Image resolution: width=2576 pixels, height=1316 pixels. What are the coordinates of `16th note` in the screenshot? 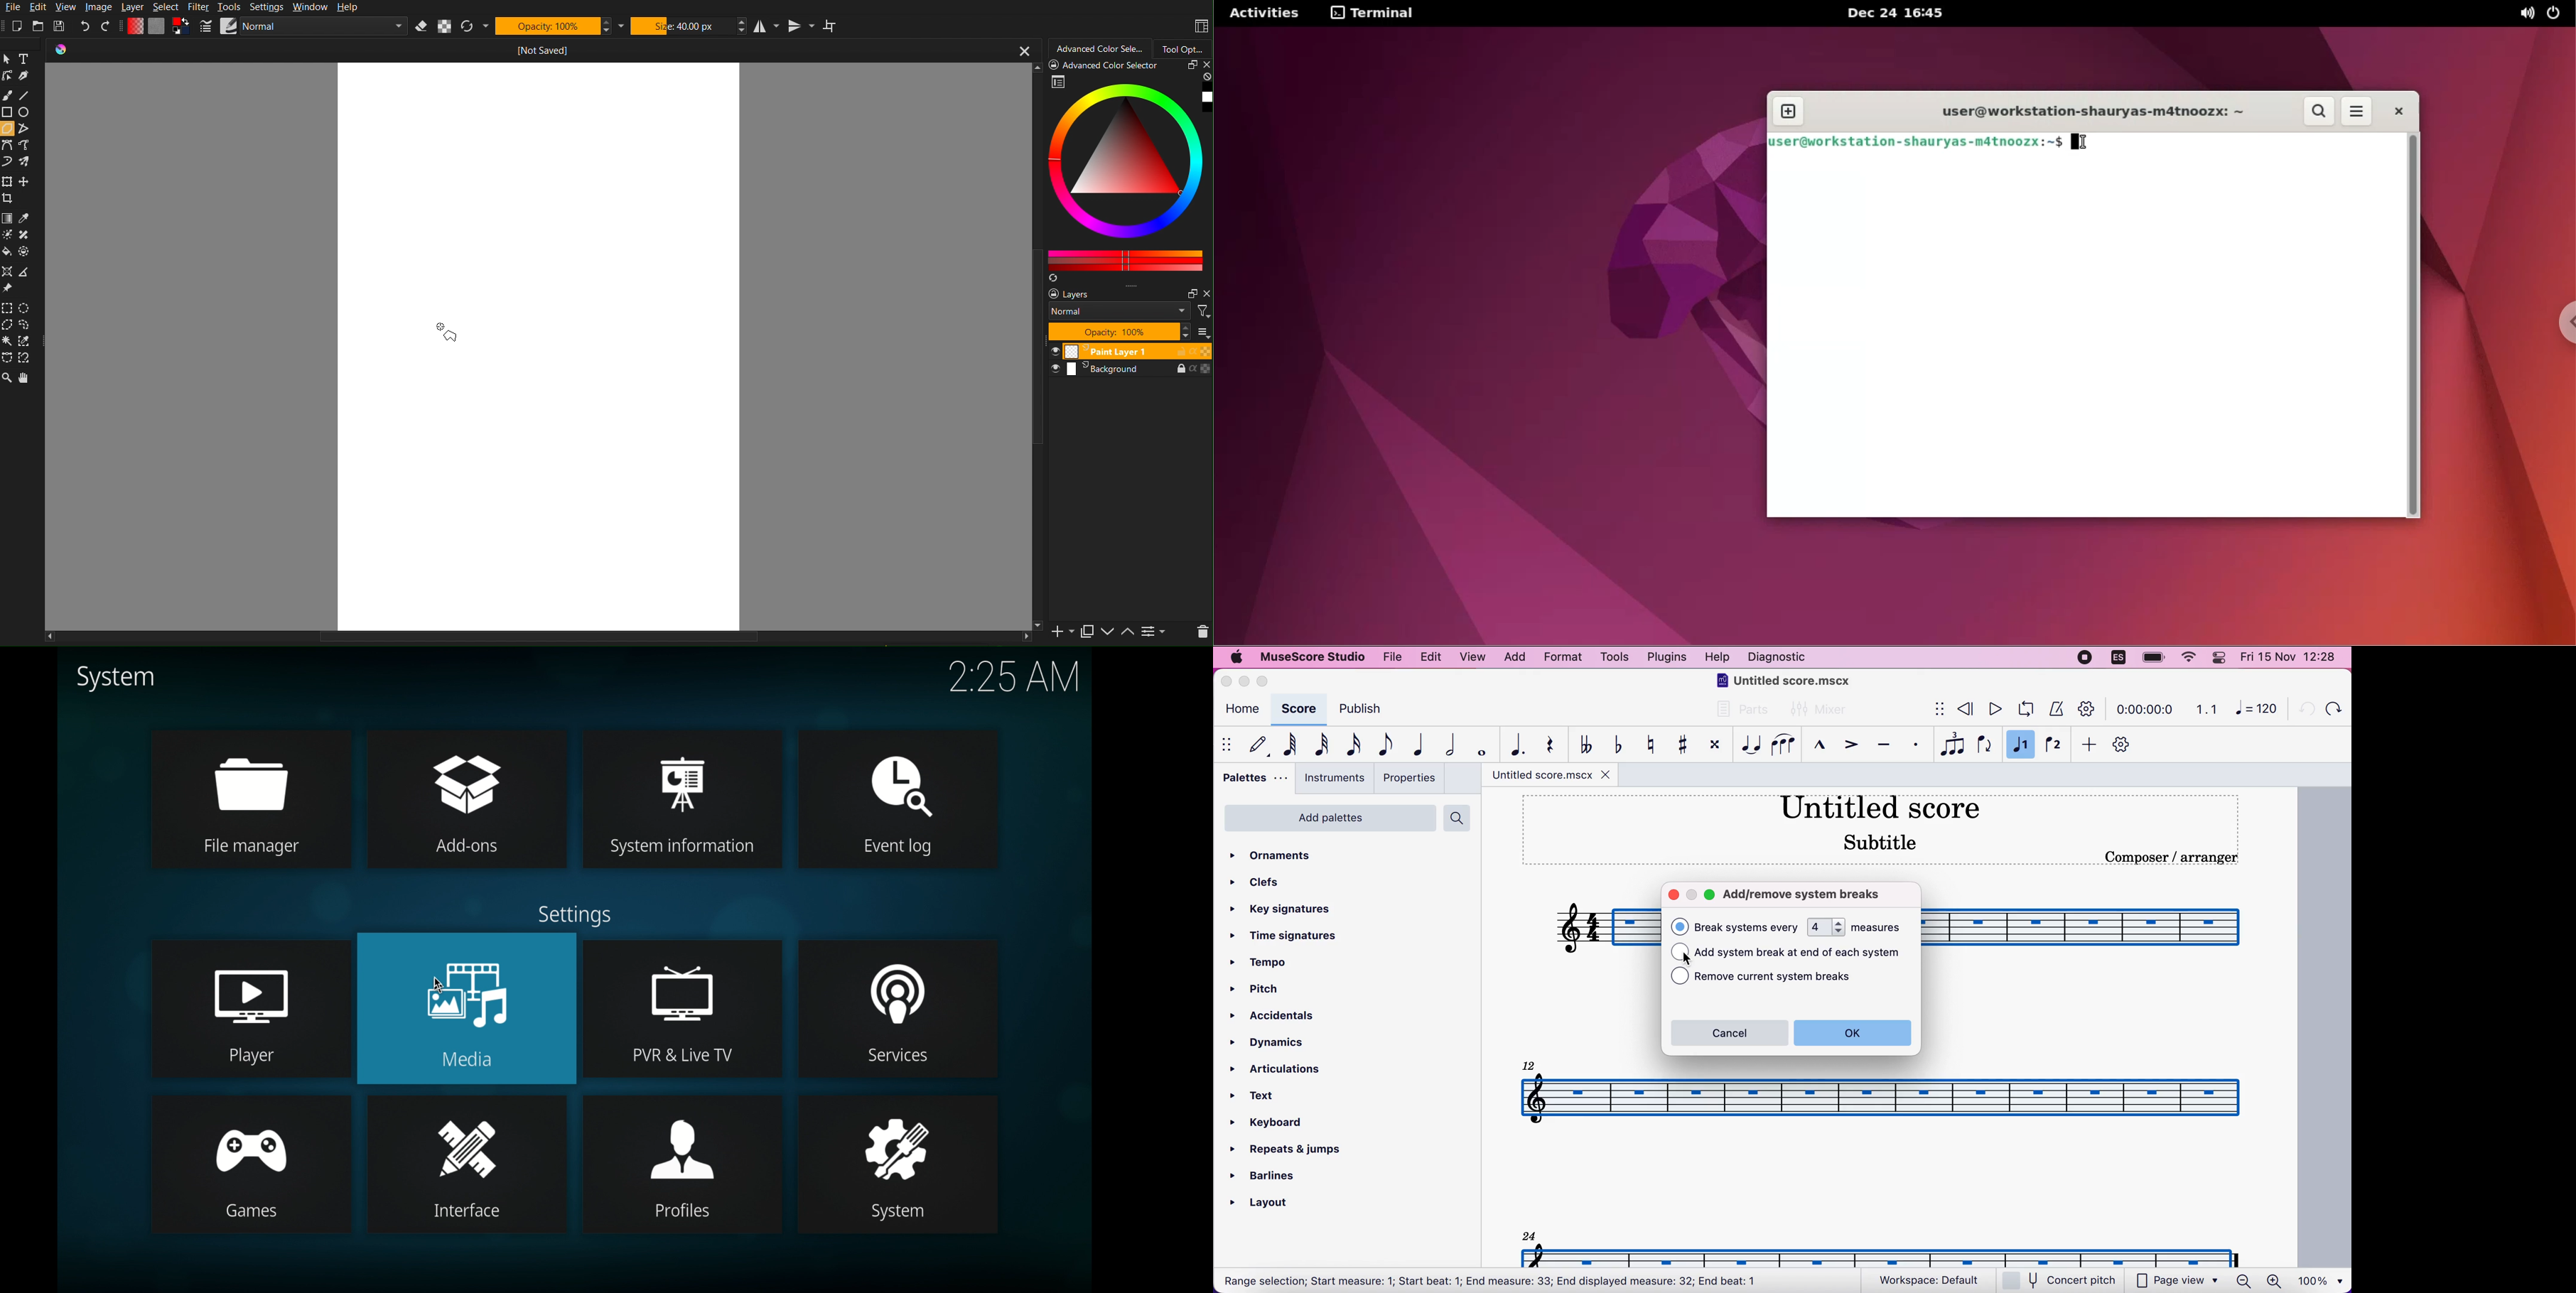 It's located at (1352, 745).